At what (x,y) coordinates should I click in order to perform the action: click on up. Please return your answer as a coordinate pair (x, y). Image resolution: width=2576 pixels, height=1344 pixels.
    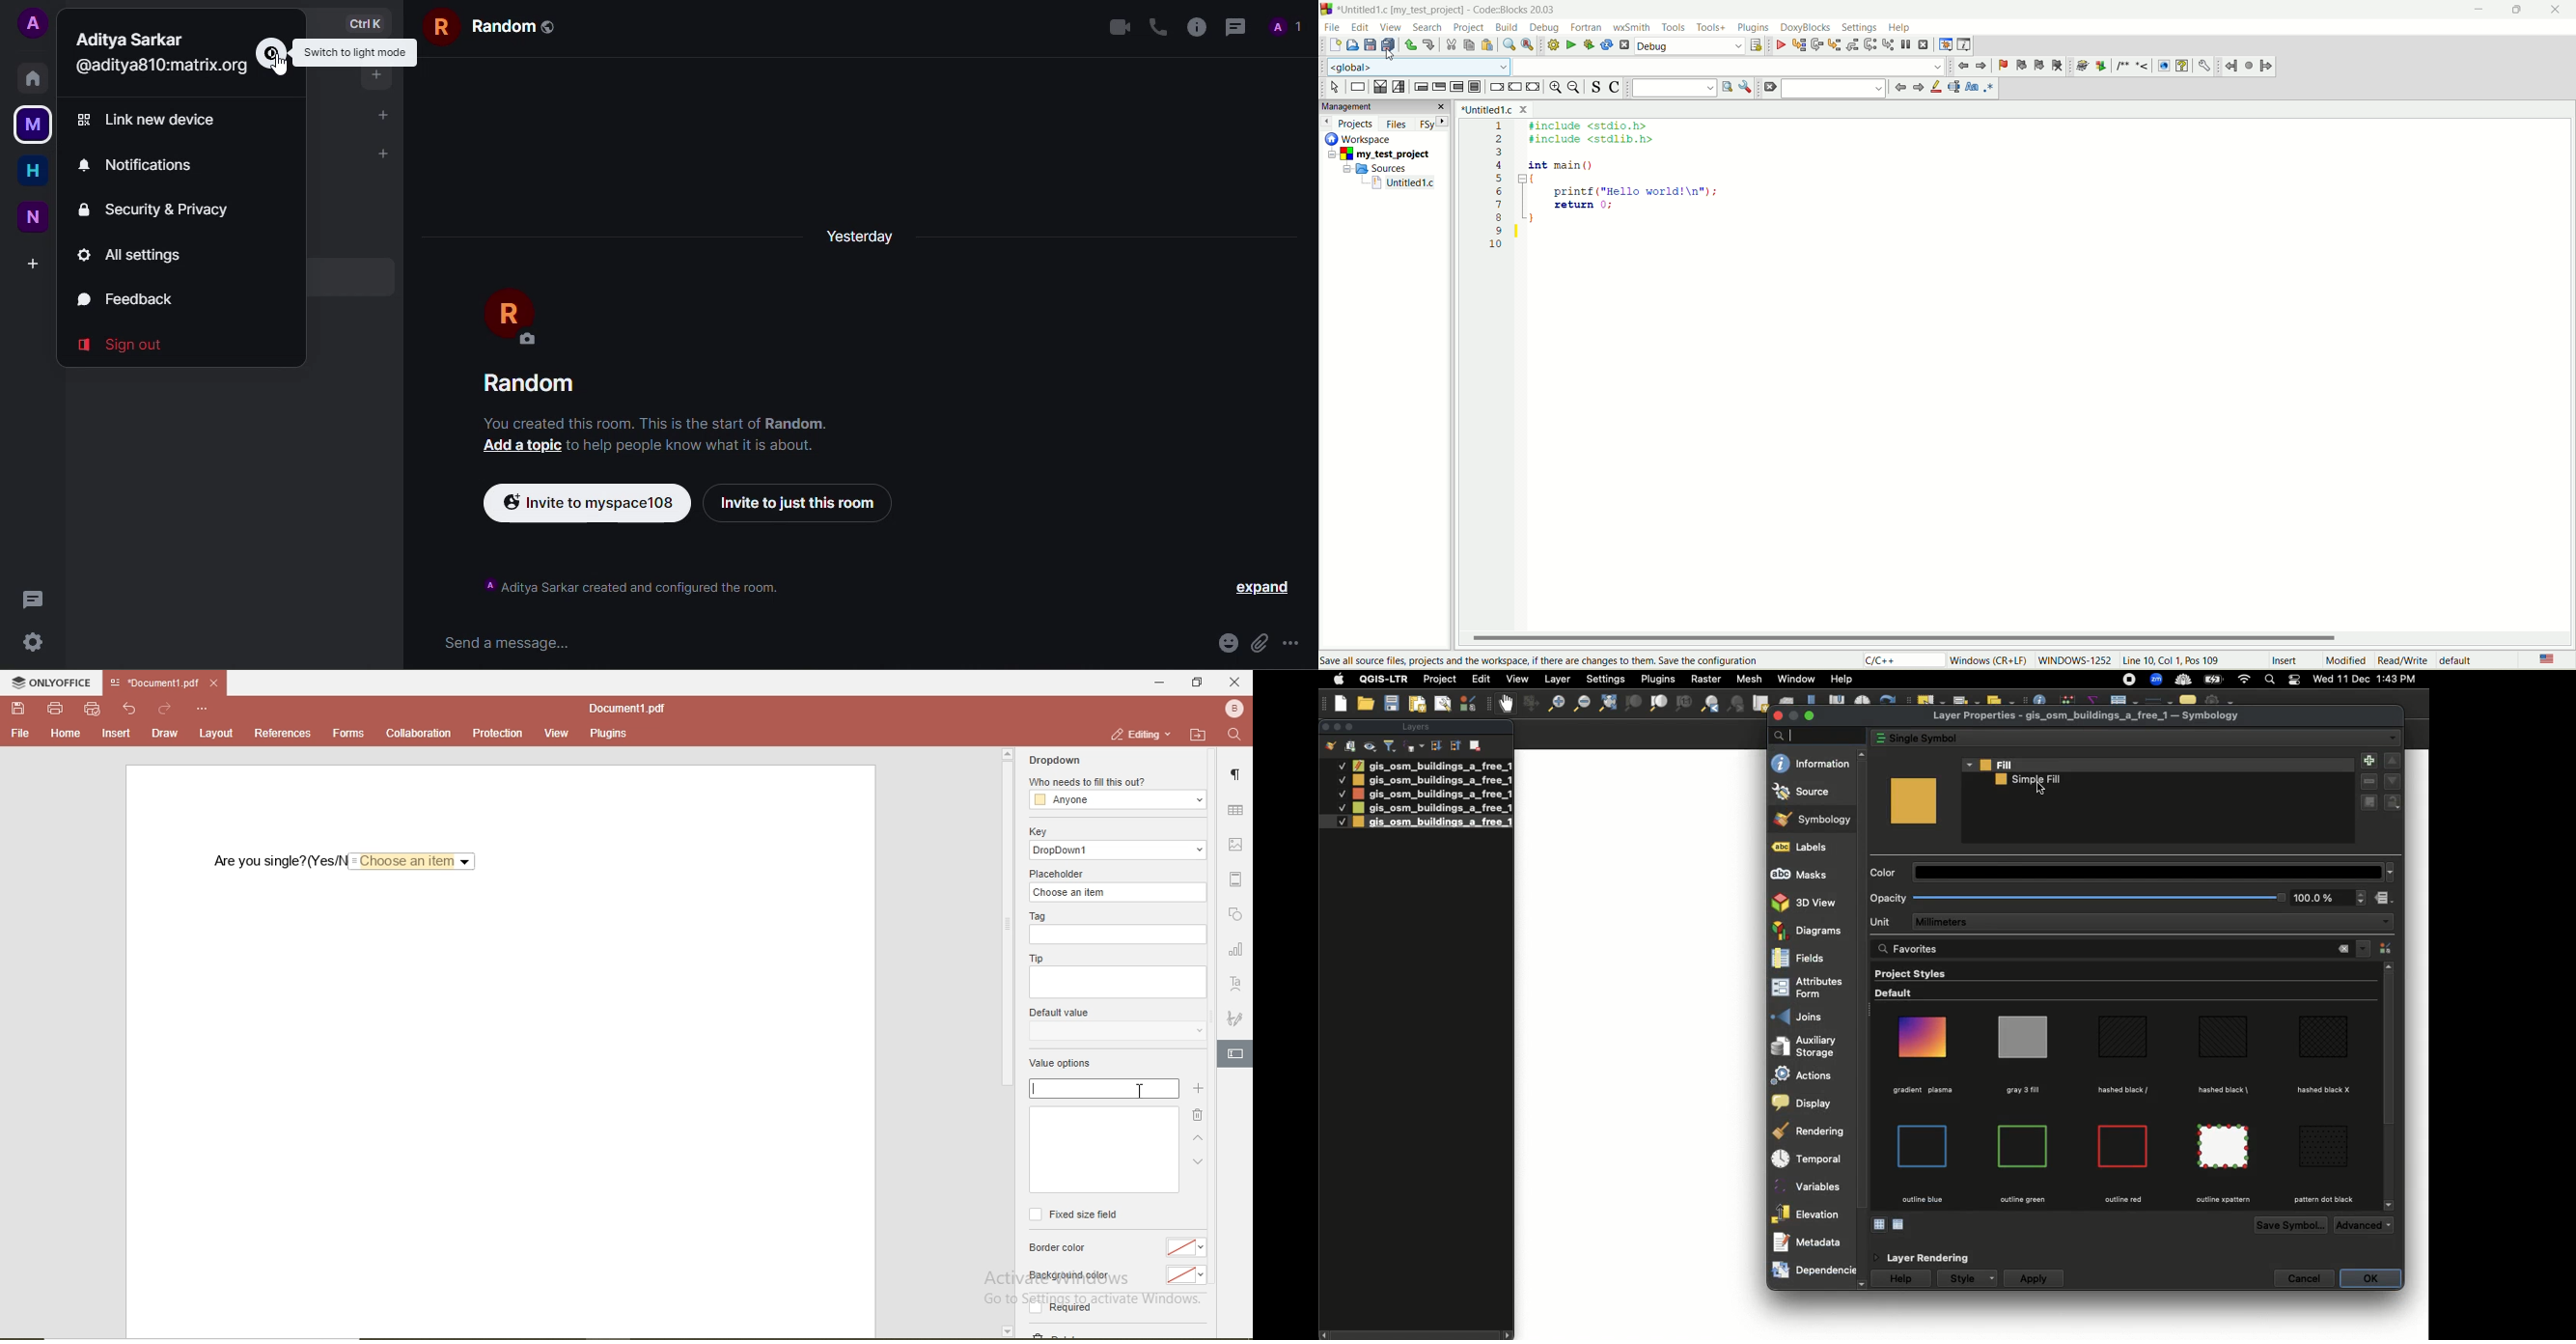
    Looking at the image, I should click on (1864, 755).